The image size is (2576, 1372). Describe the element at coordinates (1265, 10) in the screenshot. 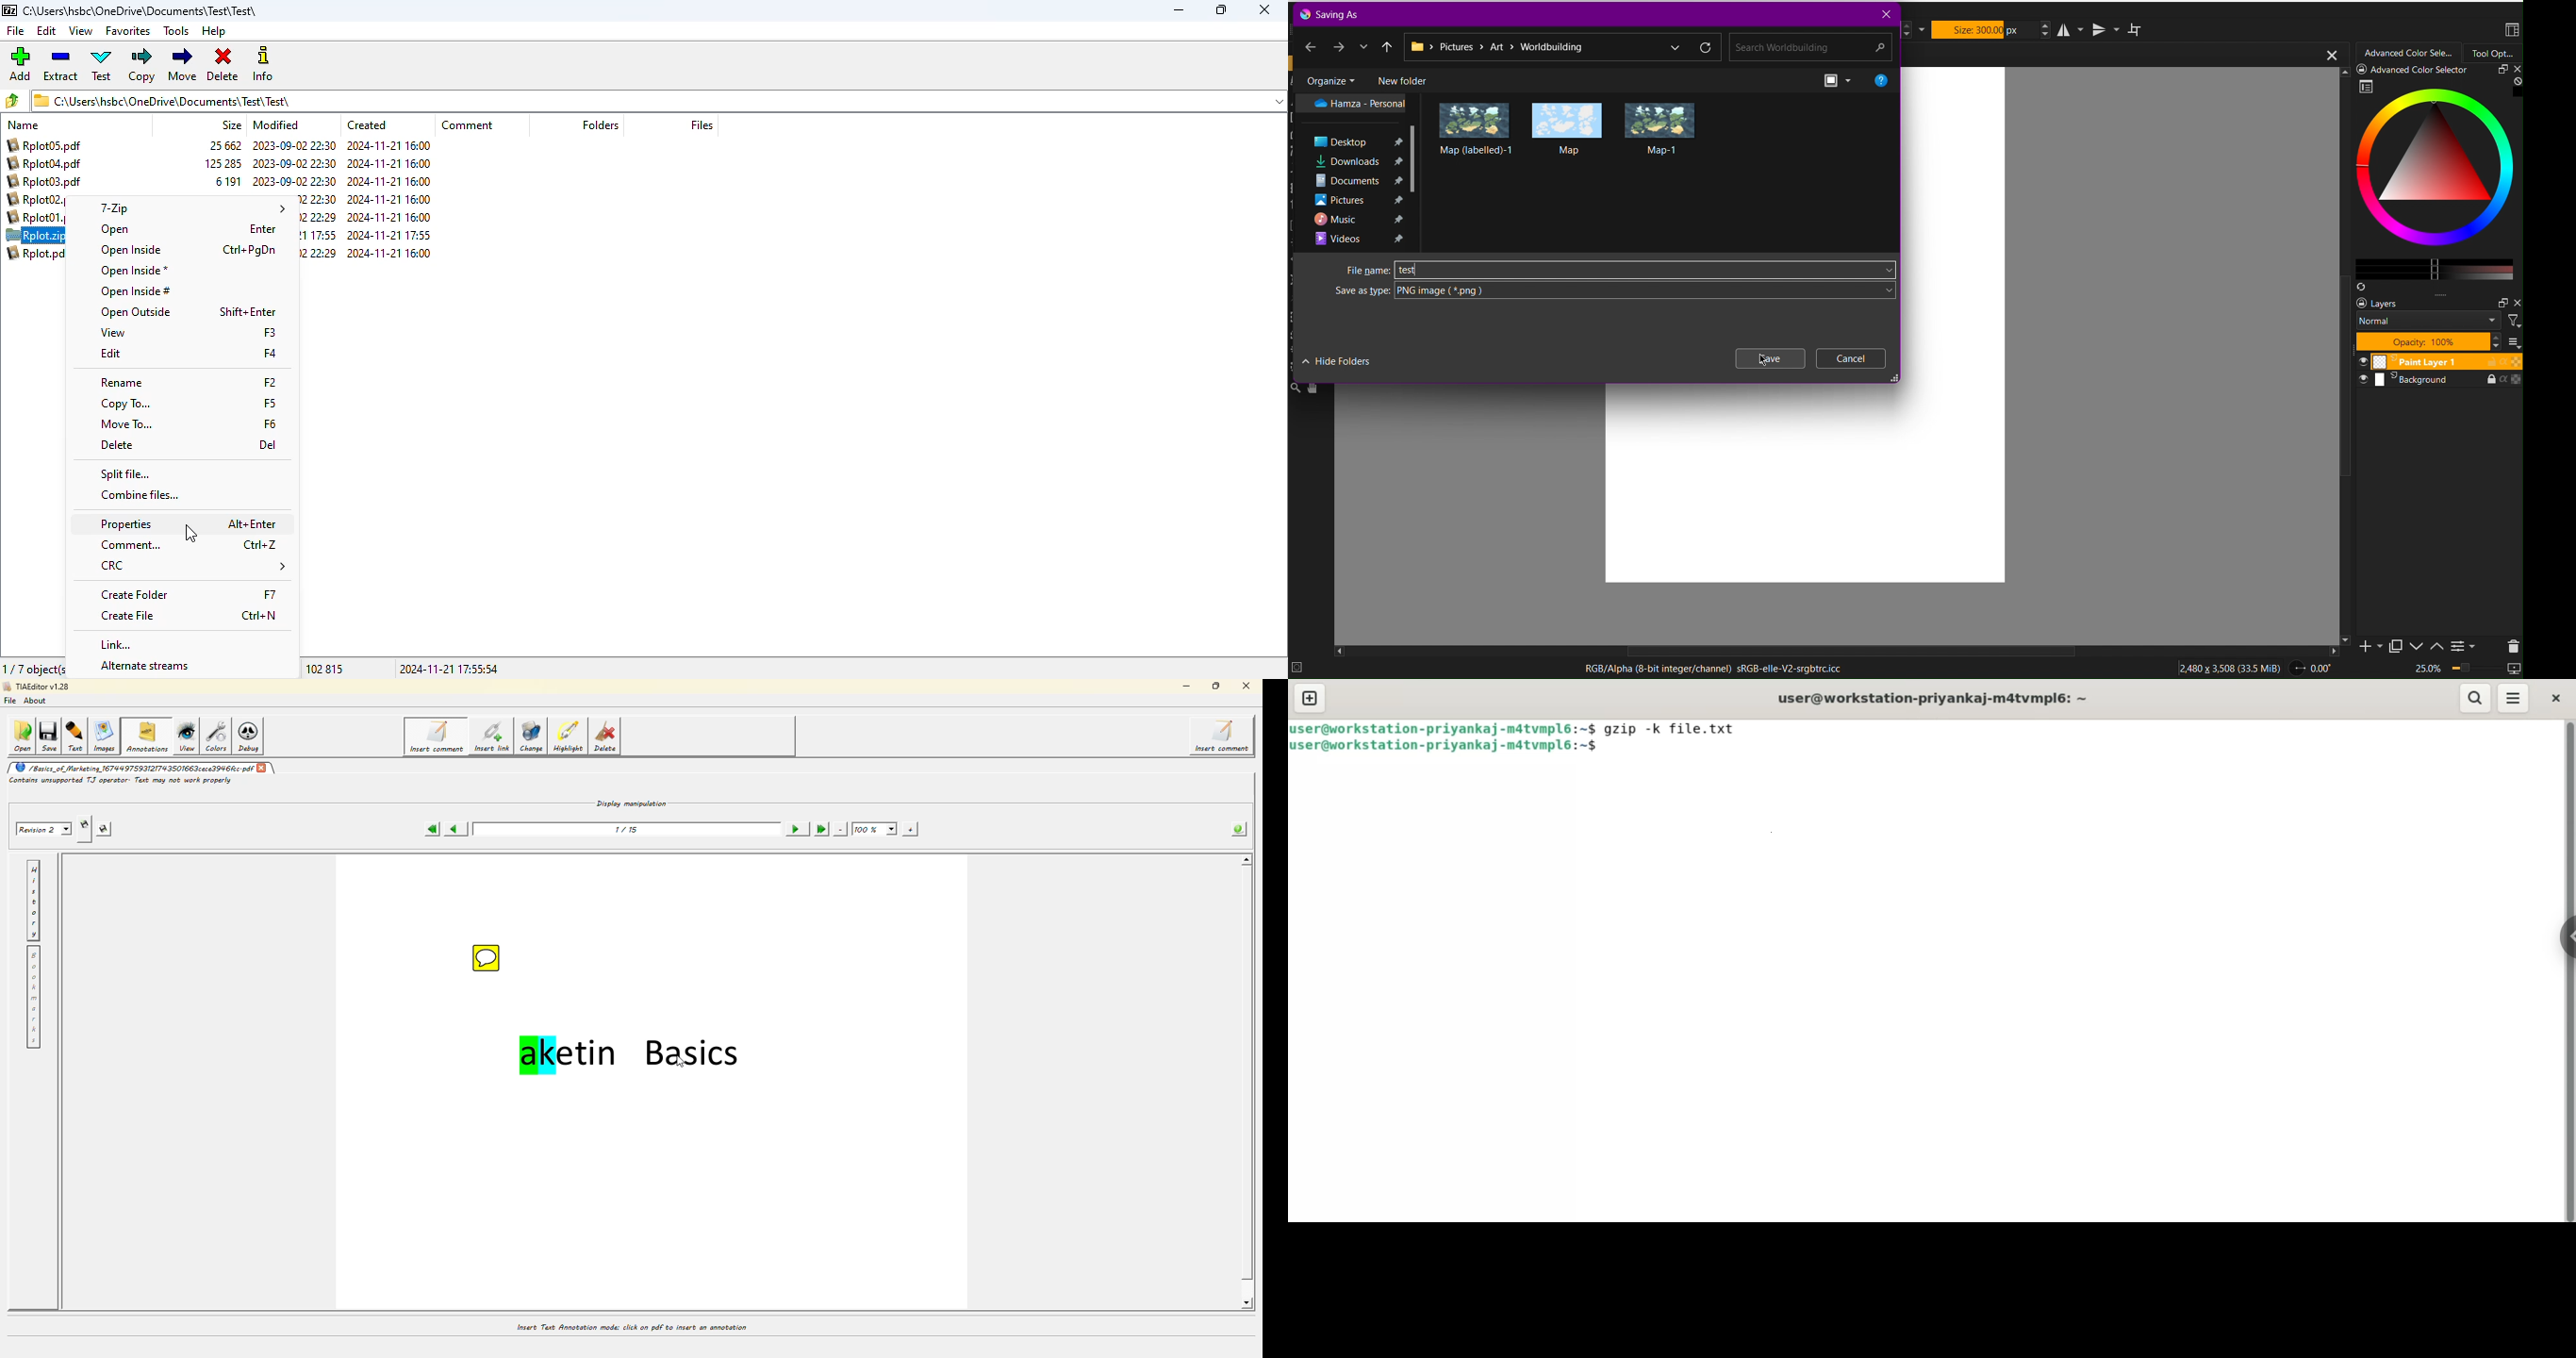

I see `close` at that location.